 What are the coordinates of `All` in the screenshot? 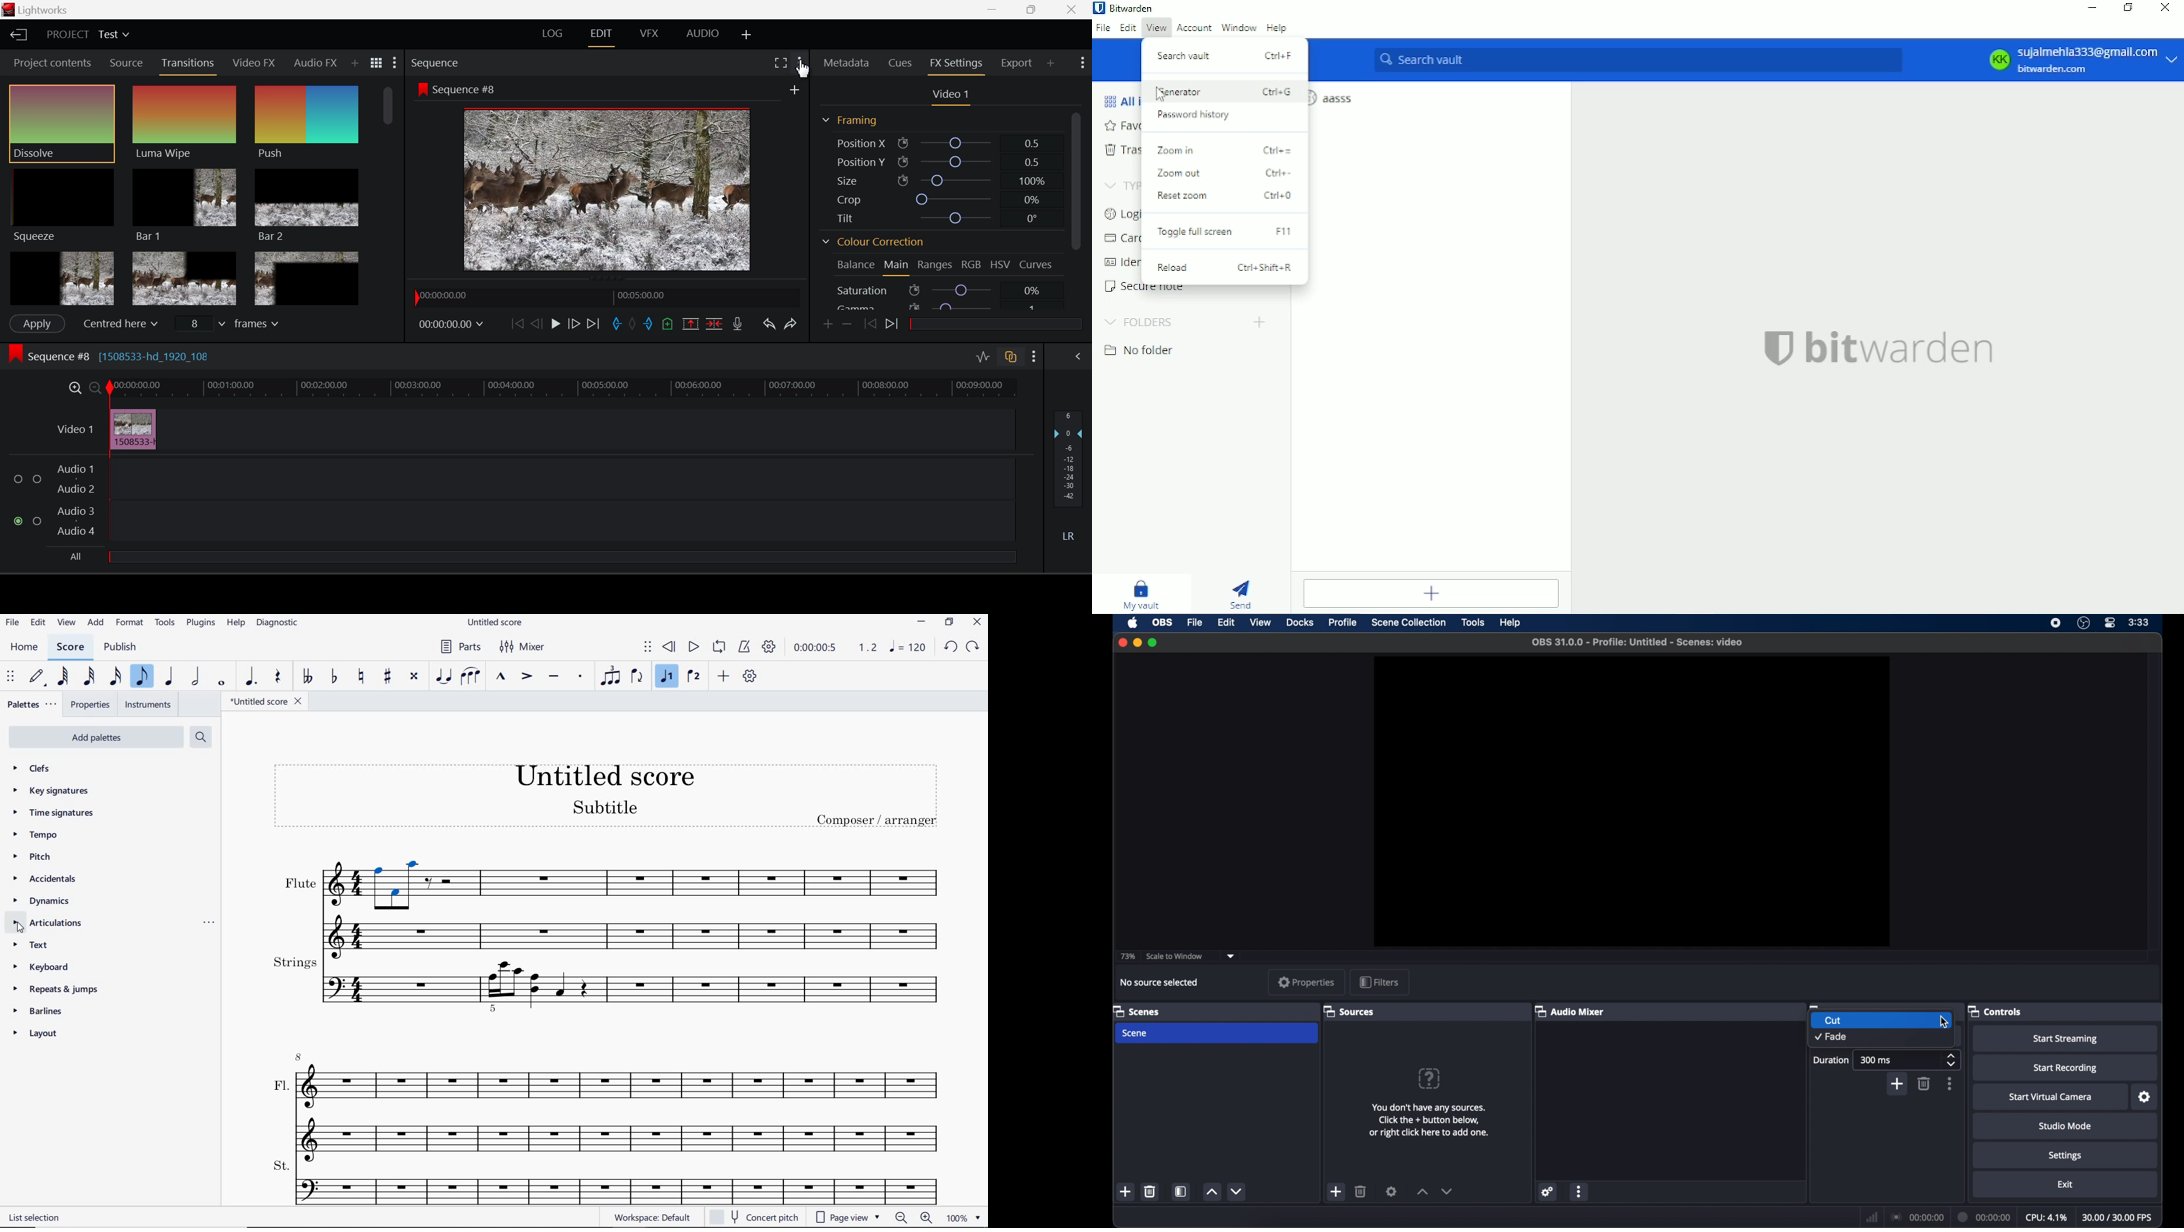 It's located at (78, 554).